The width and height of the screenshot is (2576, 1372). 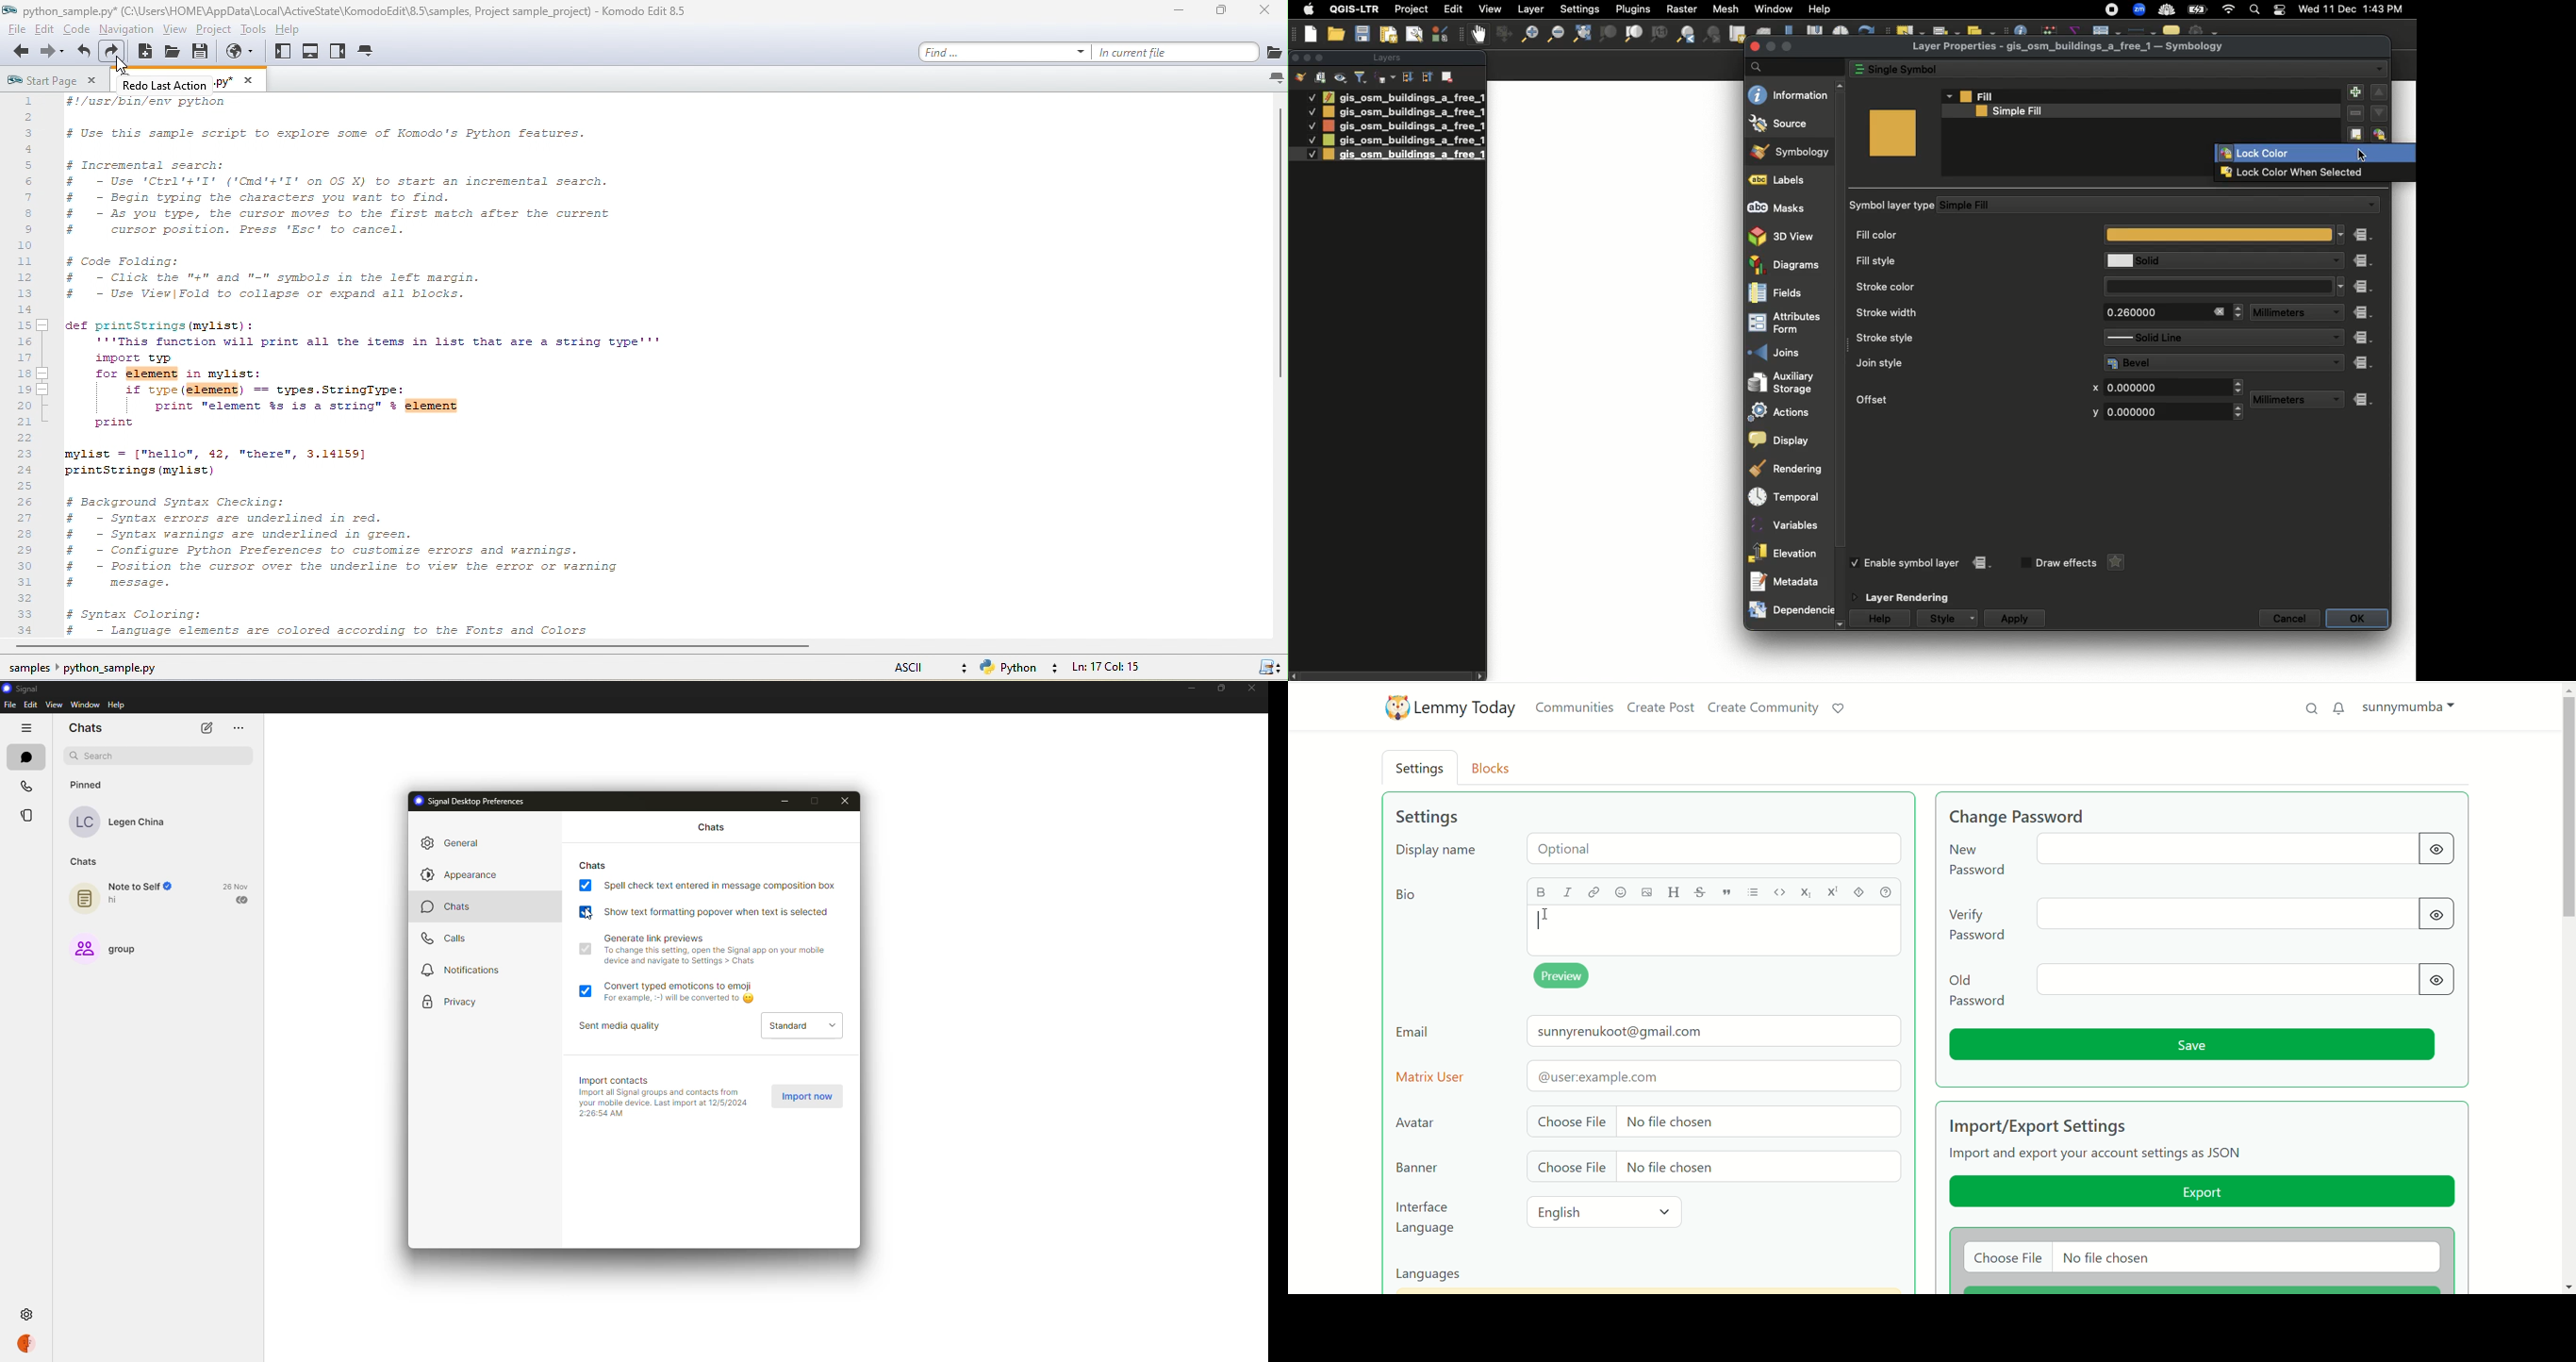 I want to click on show text formatting popover when text is selected, so click(x=718, y=910).